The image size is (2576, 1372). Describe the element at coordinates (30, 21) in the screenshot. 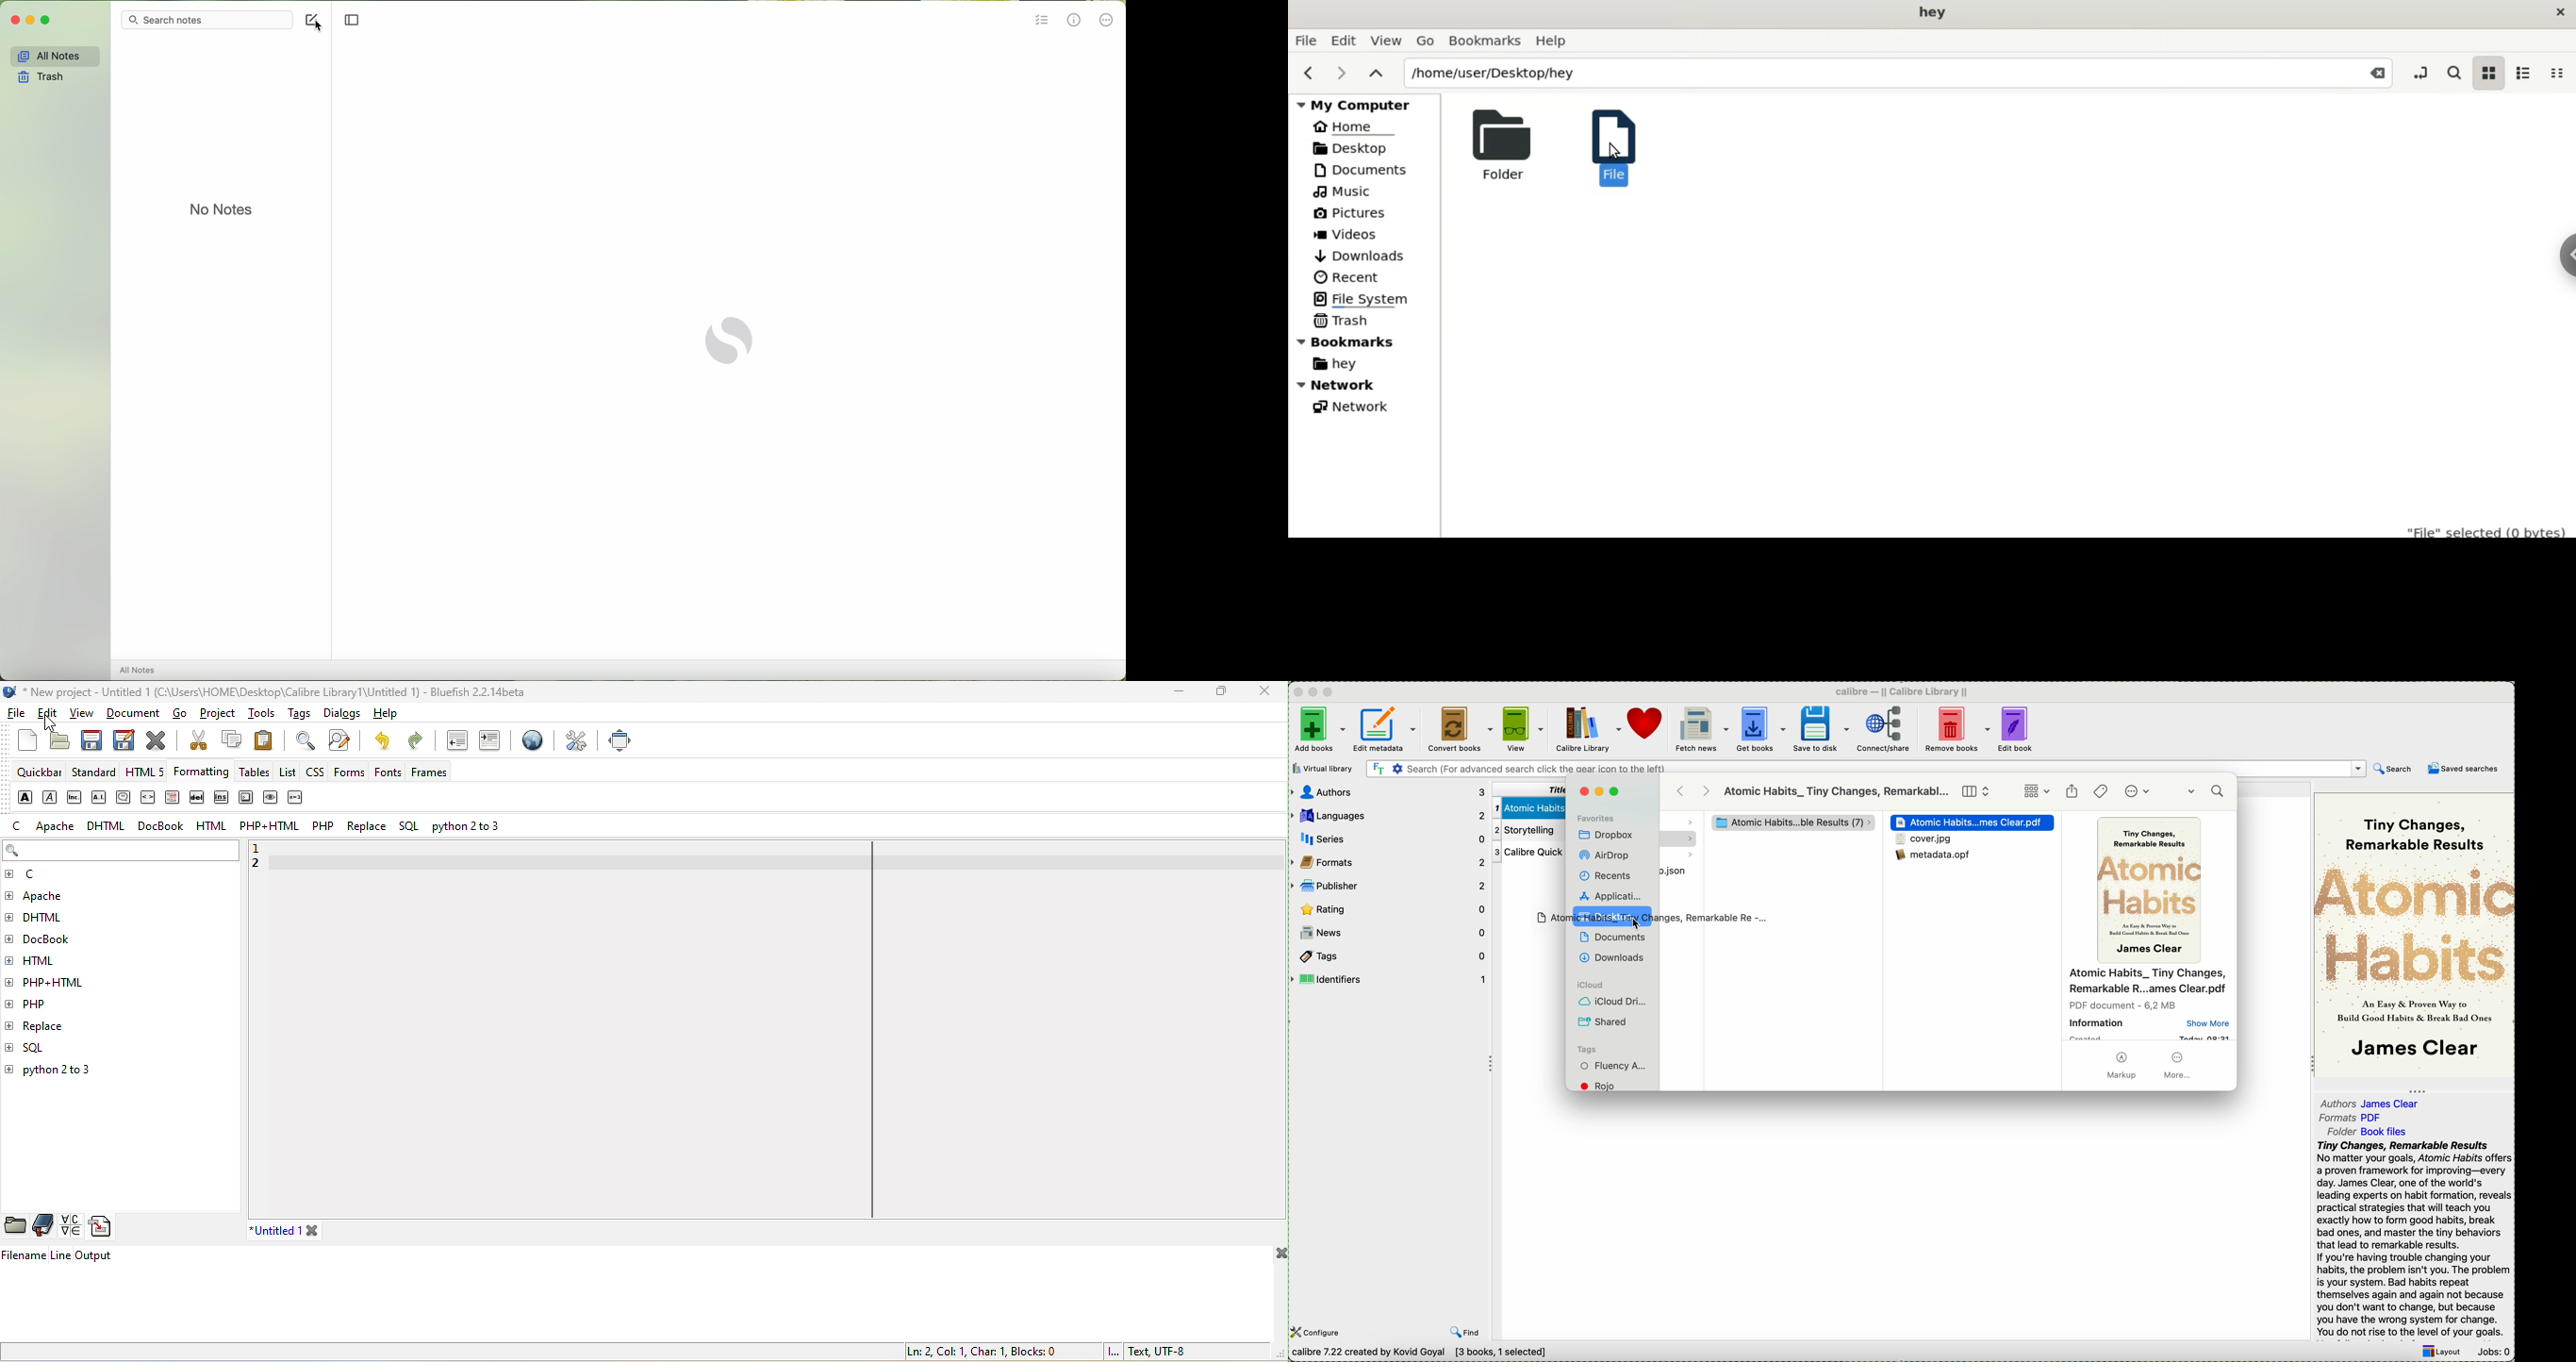

I see `minimize Simplenote` at that location.